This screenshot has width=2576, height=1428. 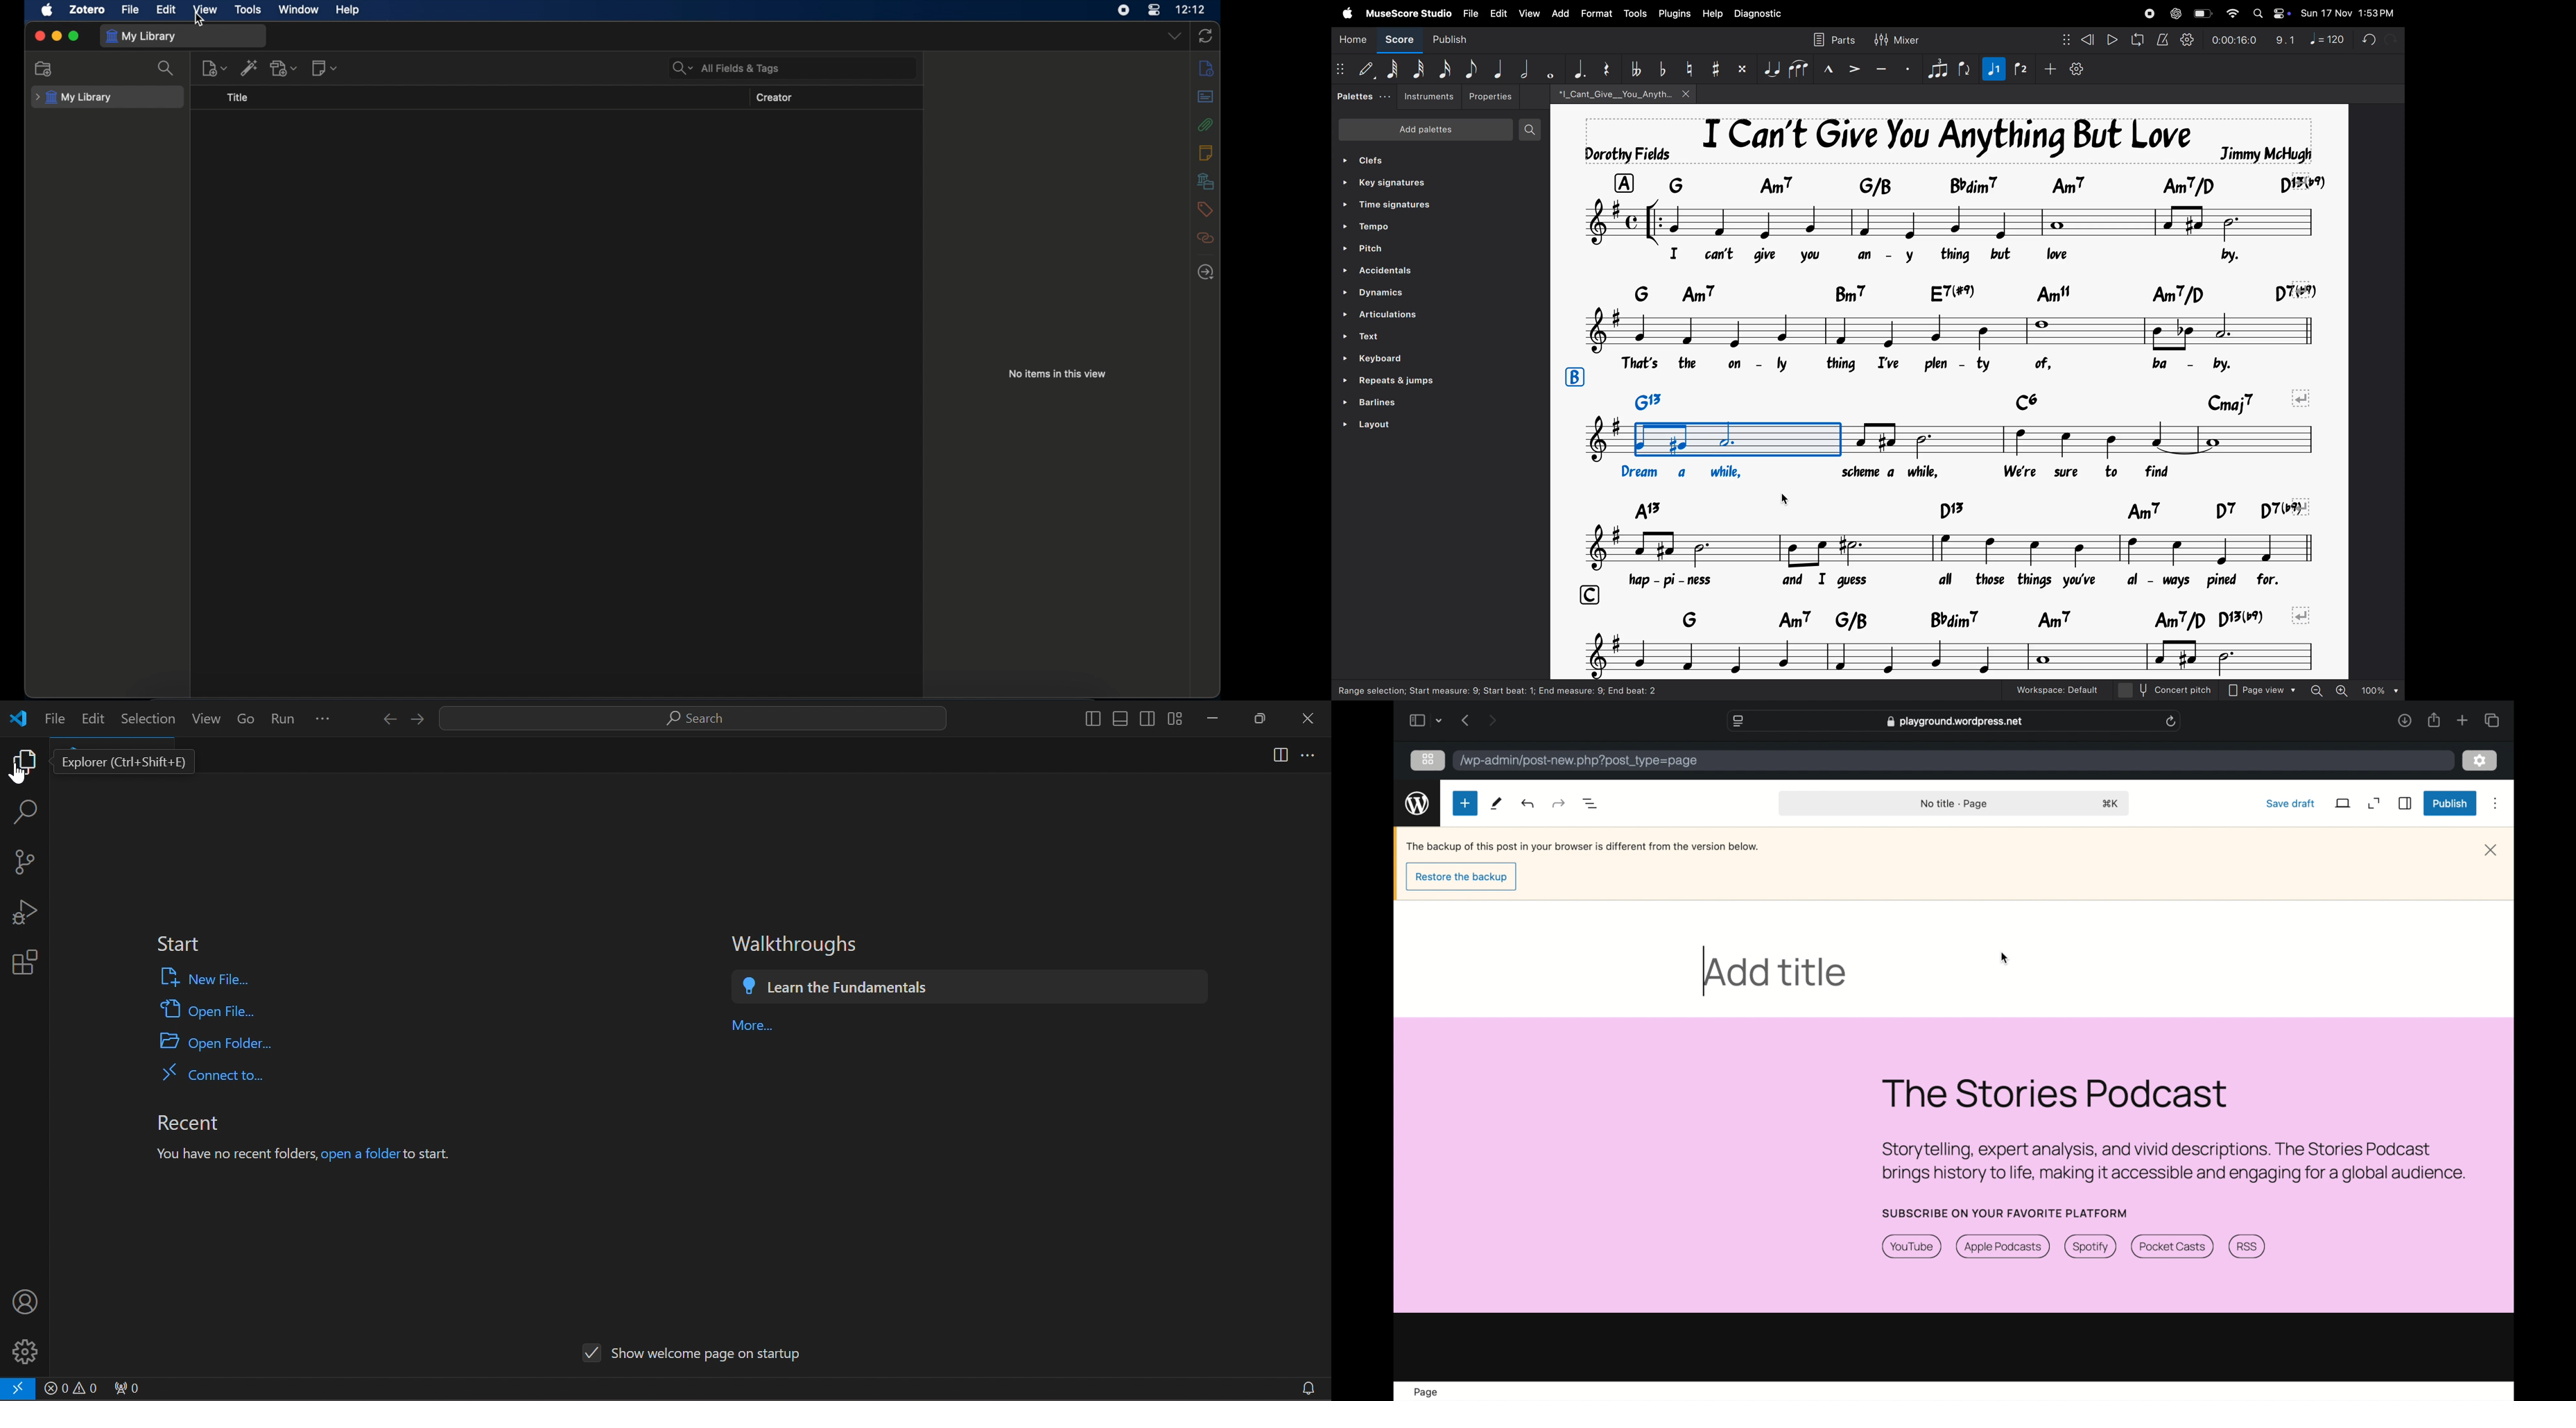 What do you see at coordinates (2187, 37) in the screenshot?
I see `playback settings` at bounding box center [2187, 37].